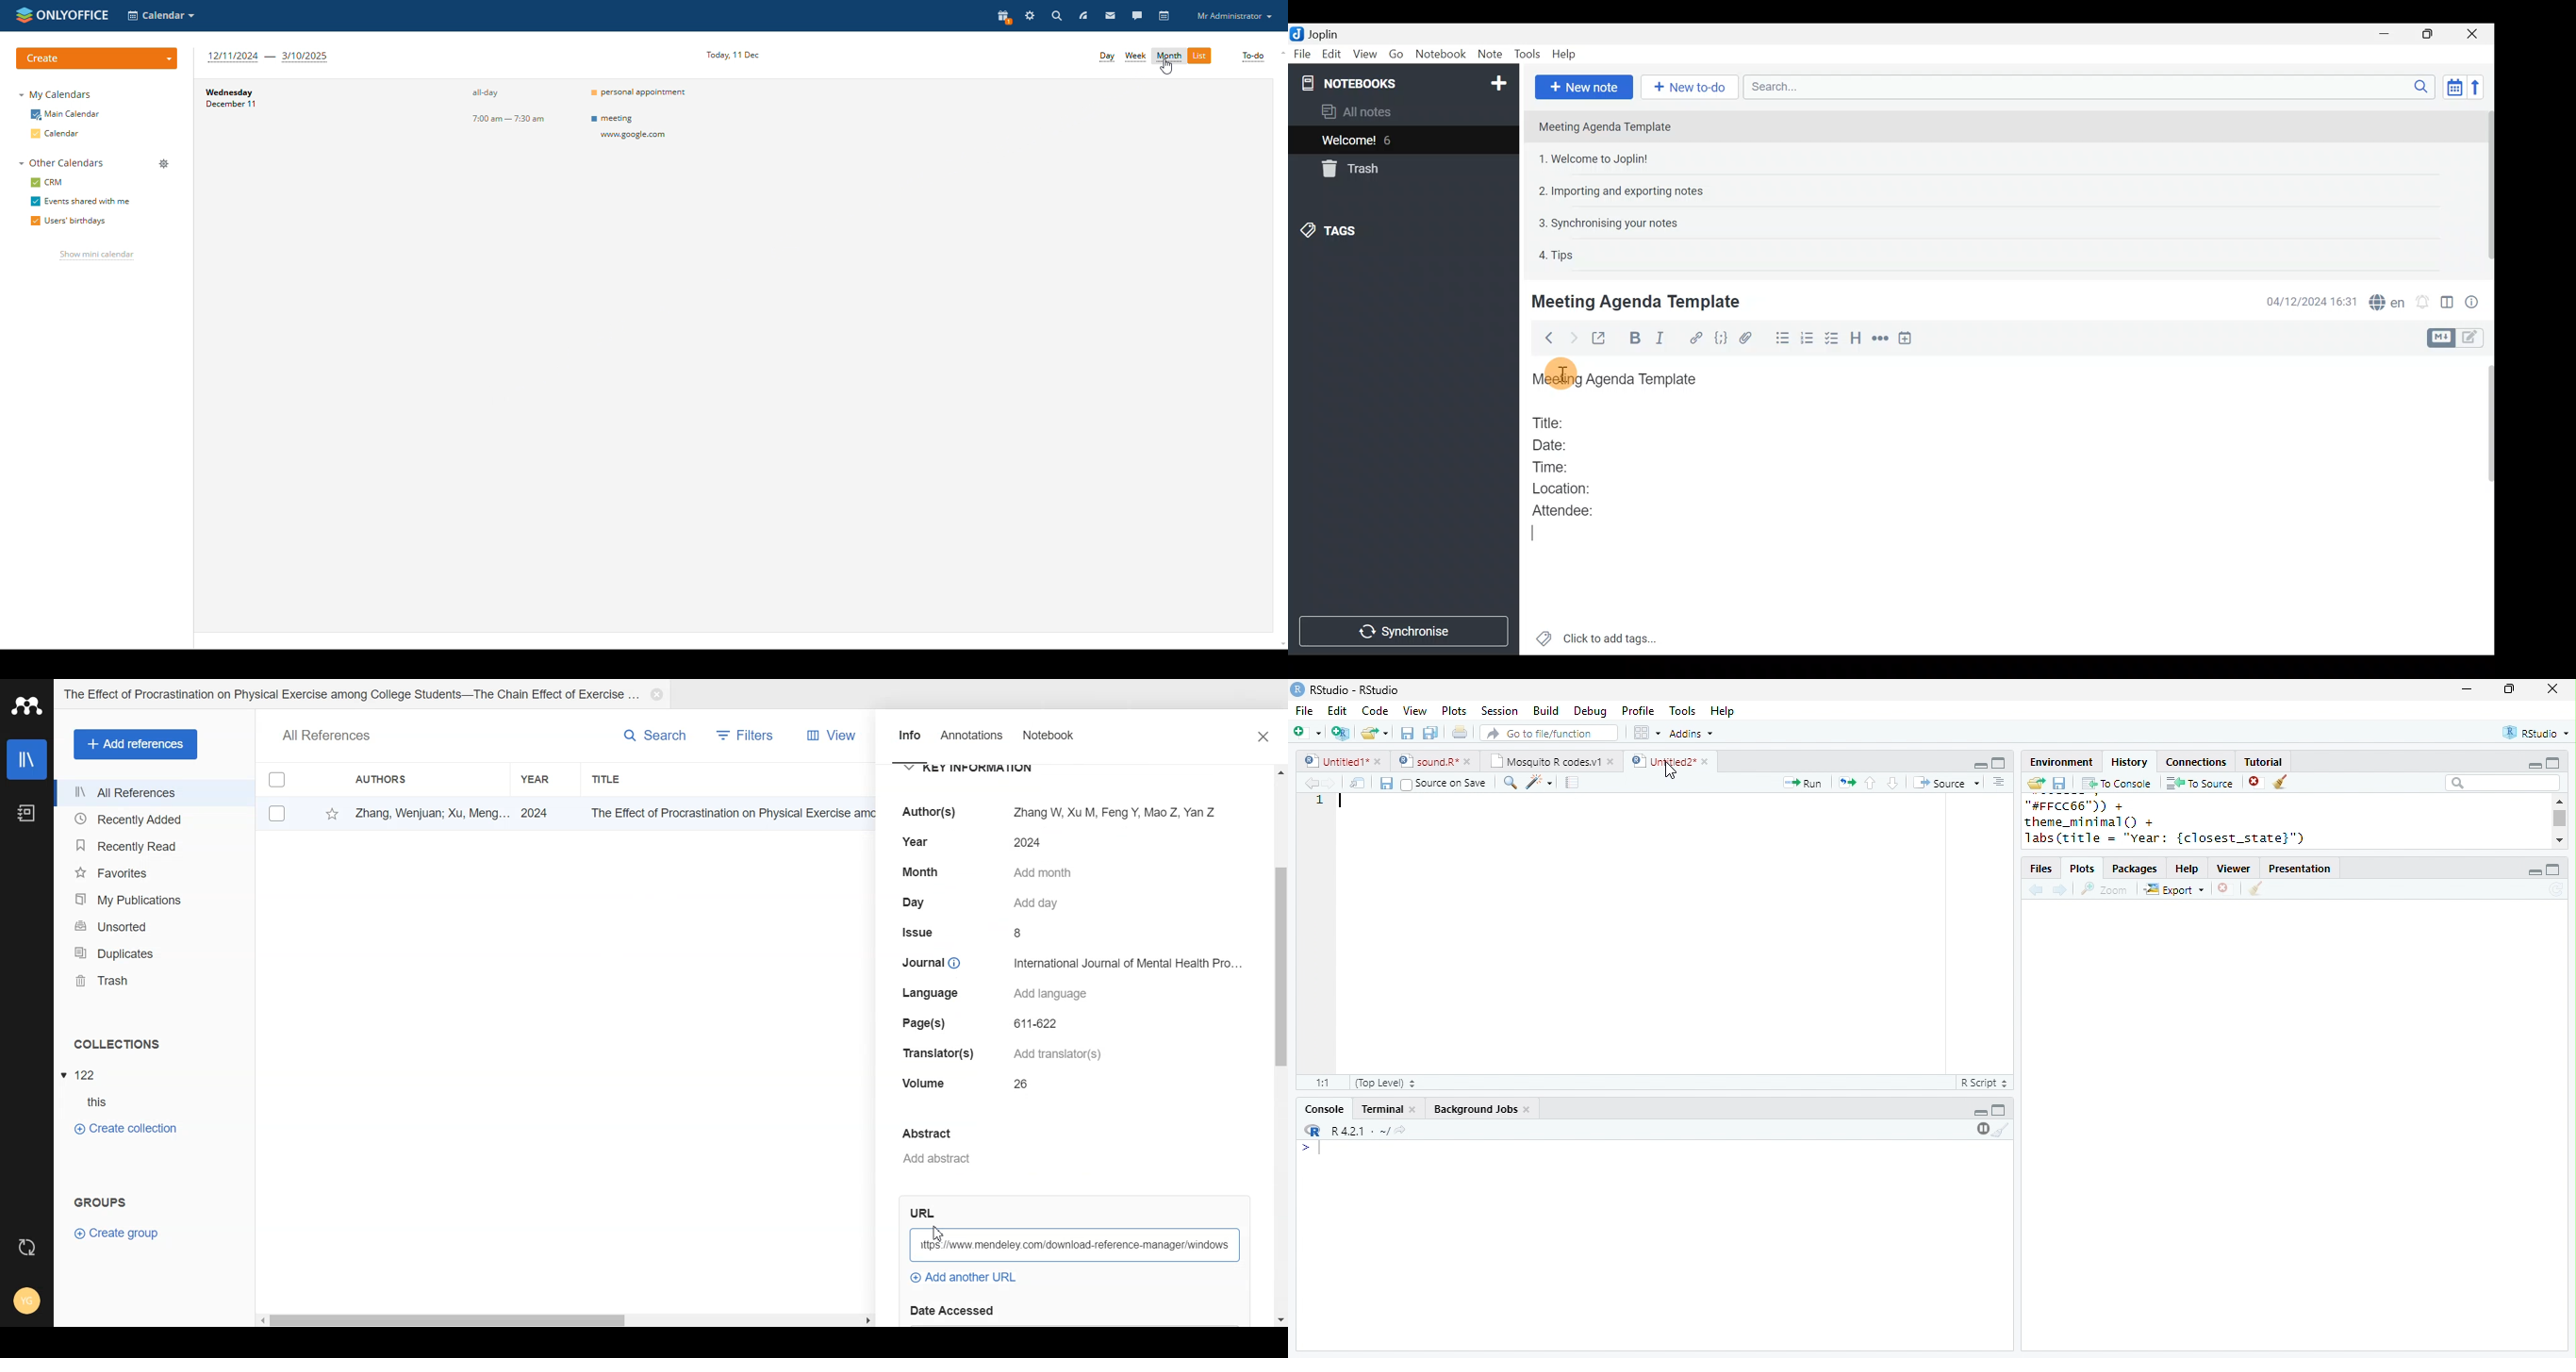 Image resolution: width=2576 pixels, height=1372 pixels. Describe the element at coordinates (1682, 710) in the screenshot. I see `Tools` at that location.